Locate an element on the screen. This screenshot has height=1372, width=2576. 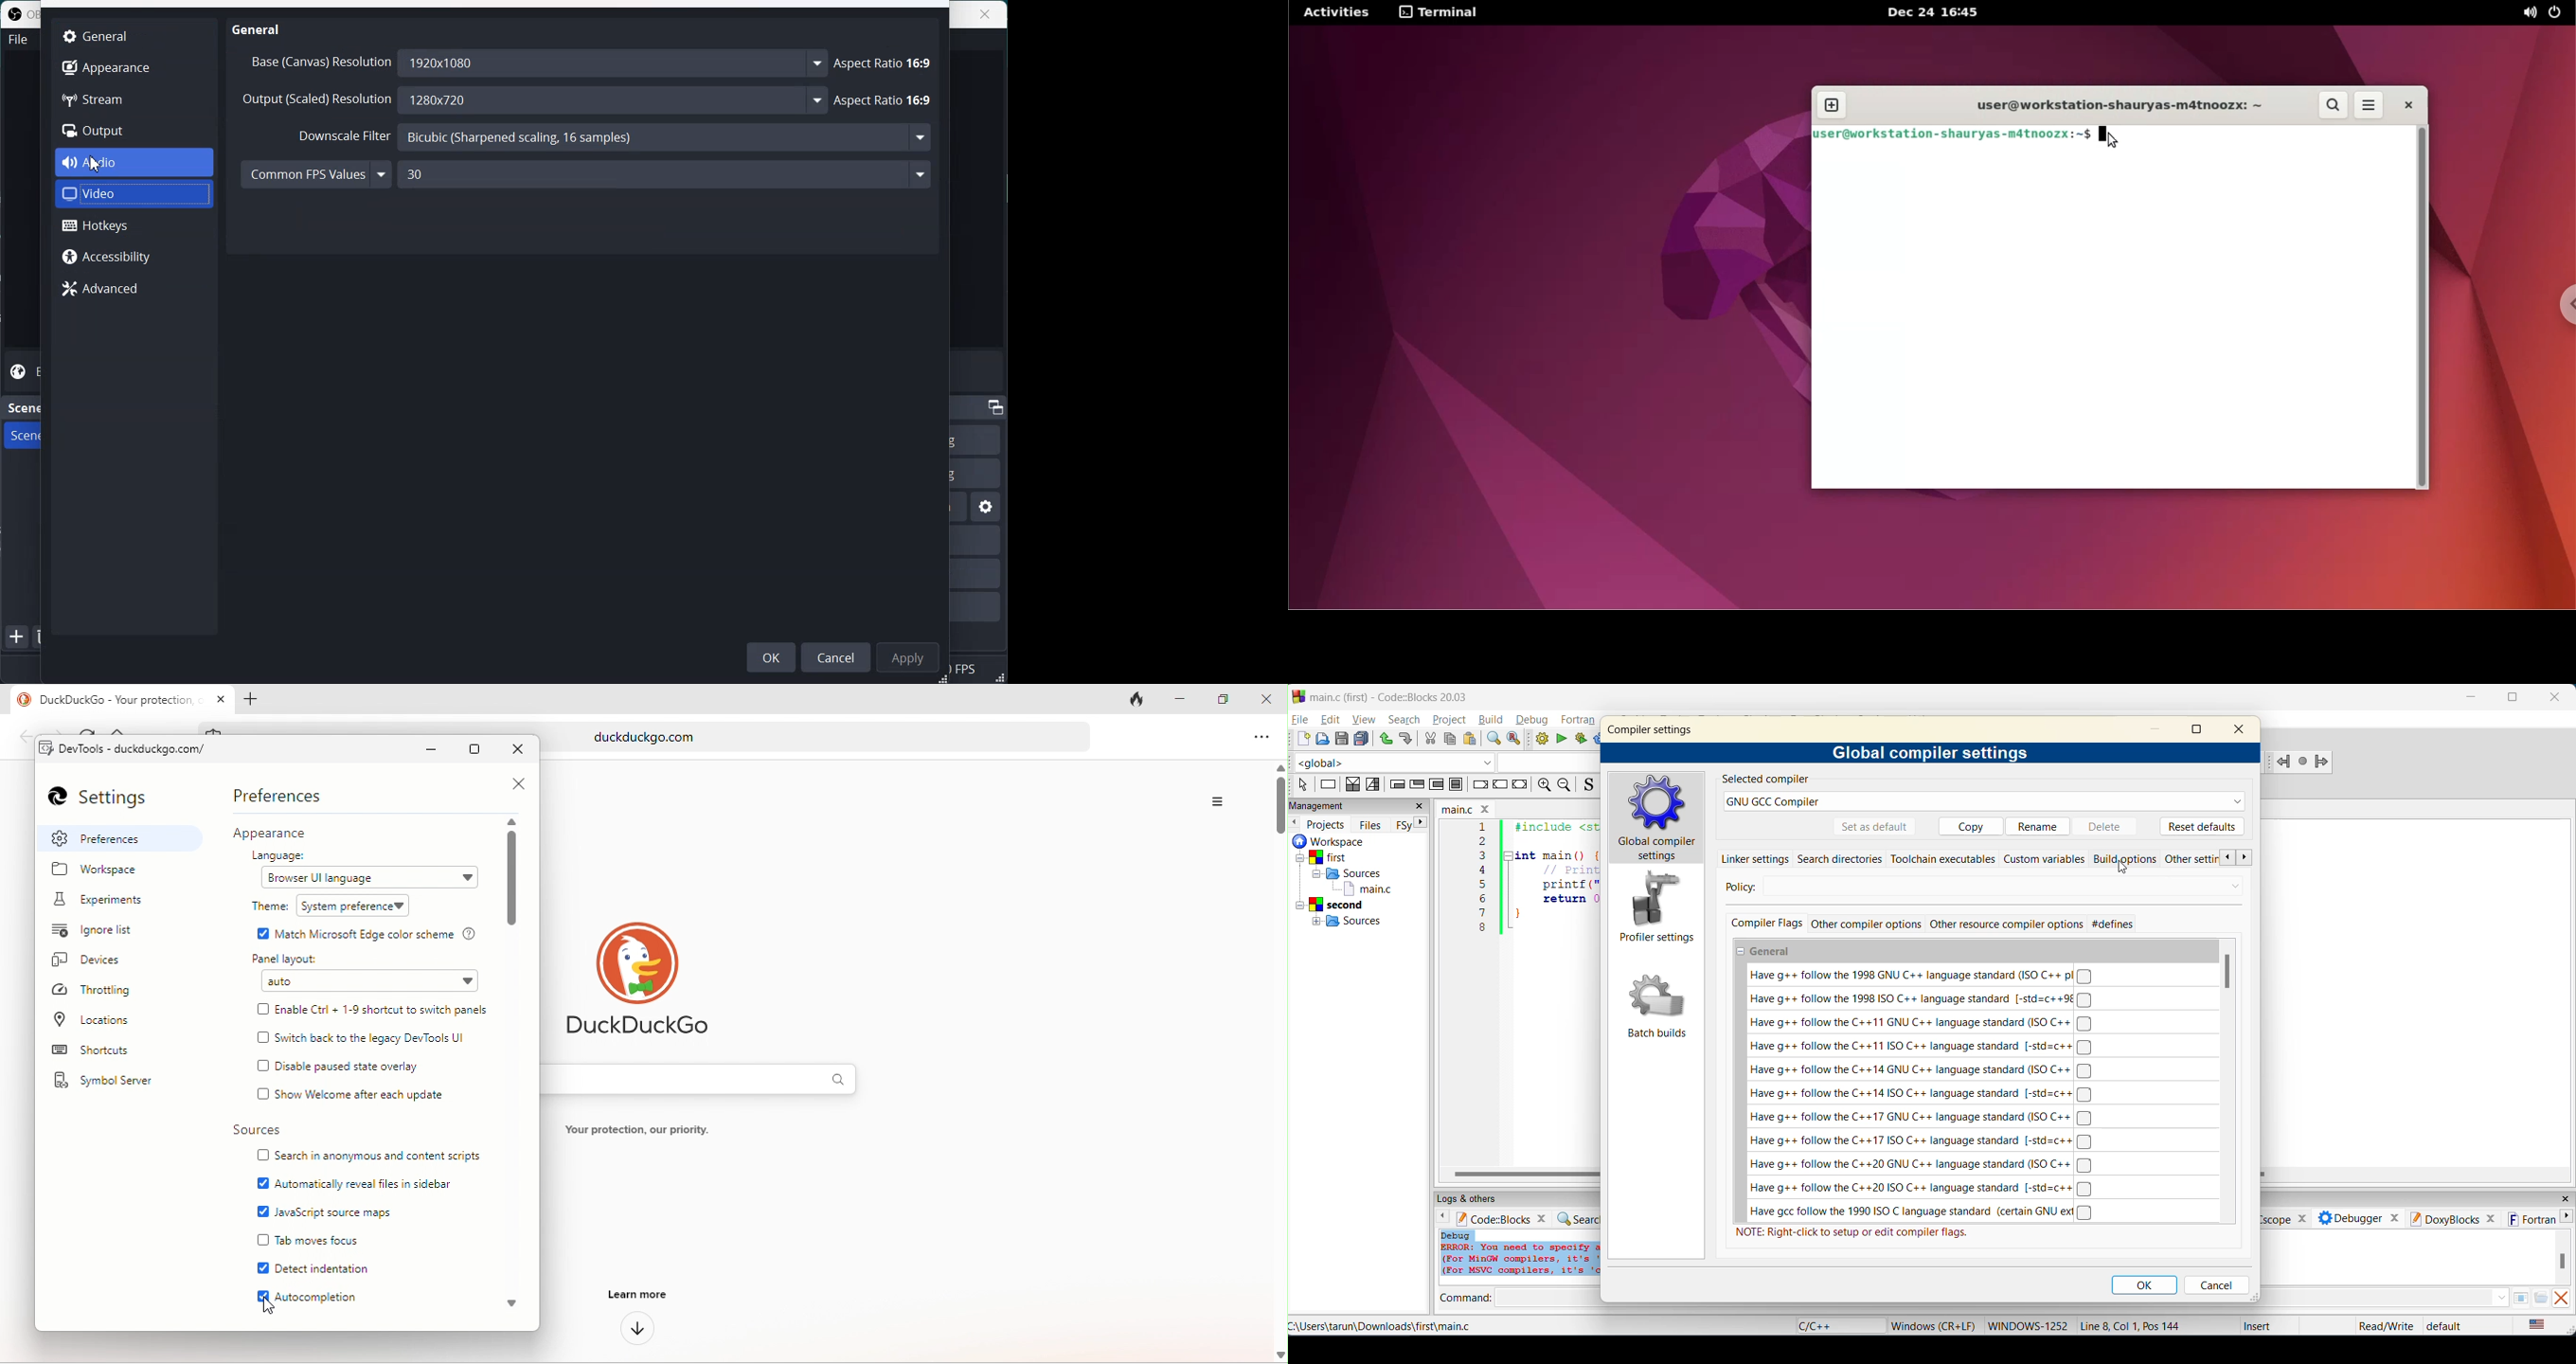
Have g++ follow the C++14 ISO C++ language standard [-std=c+ is located at coordinates (1921, 1093).